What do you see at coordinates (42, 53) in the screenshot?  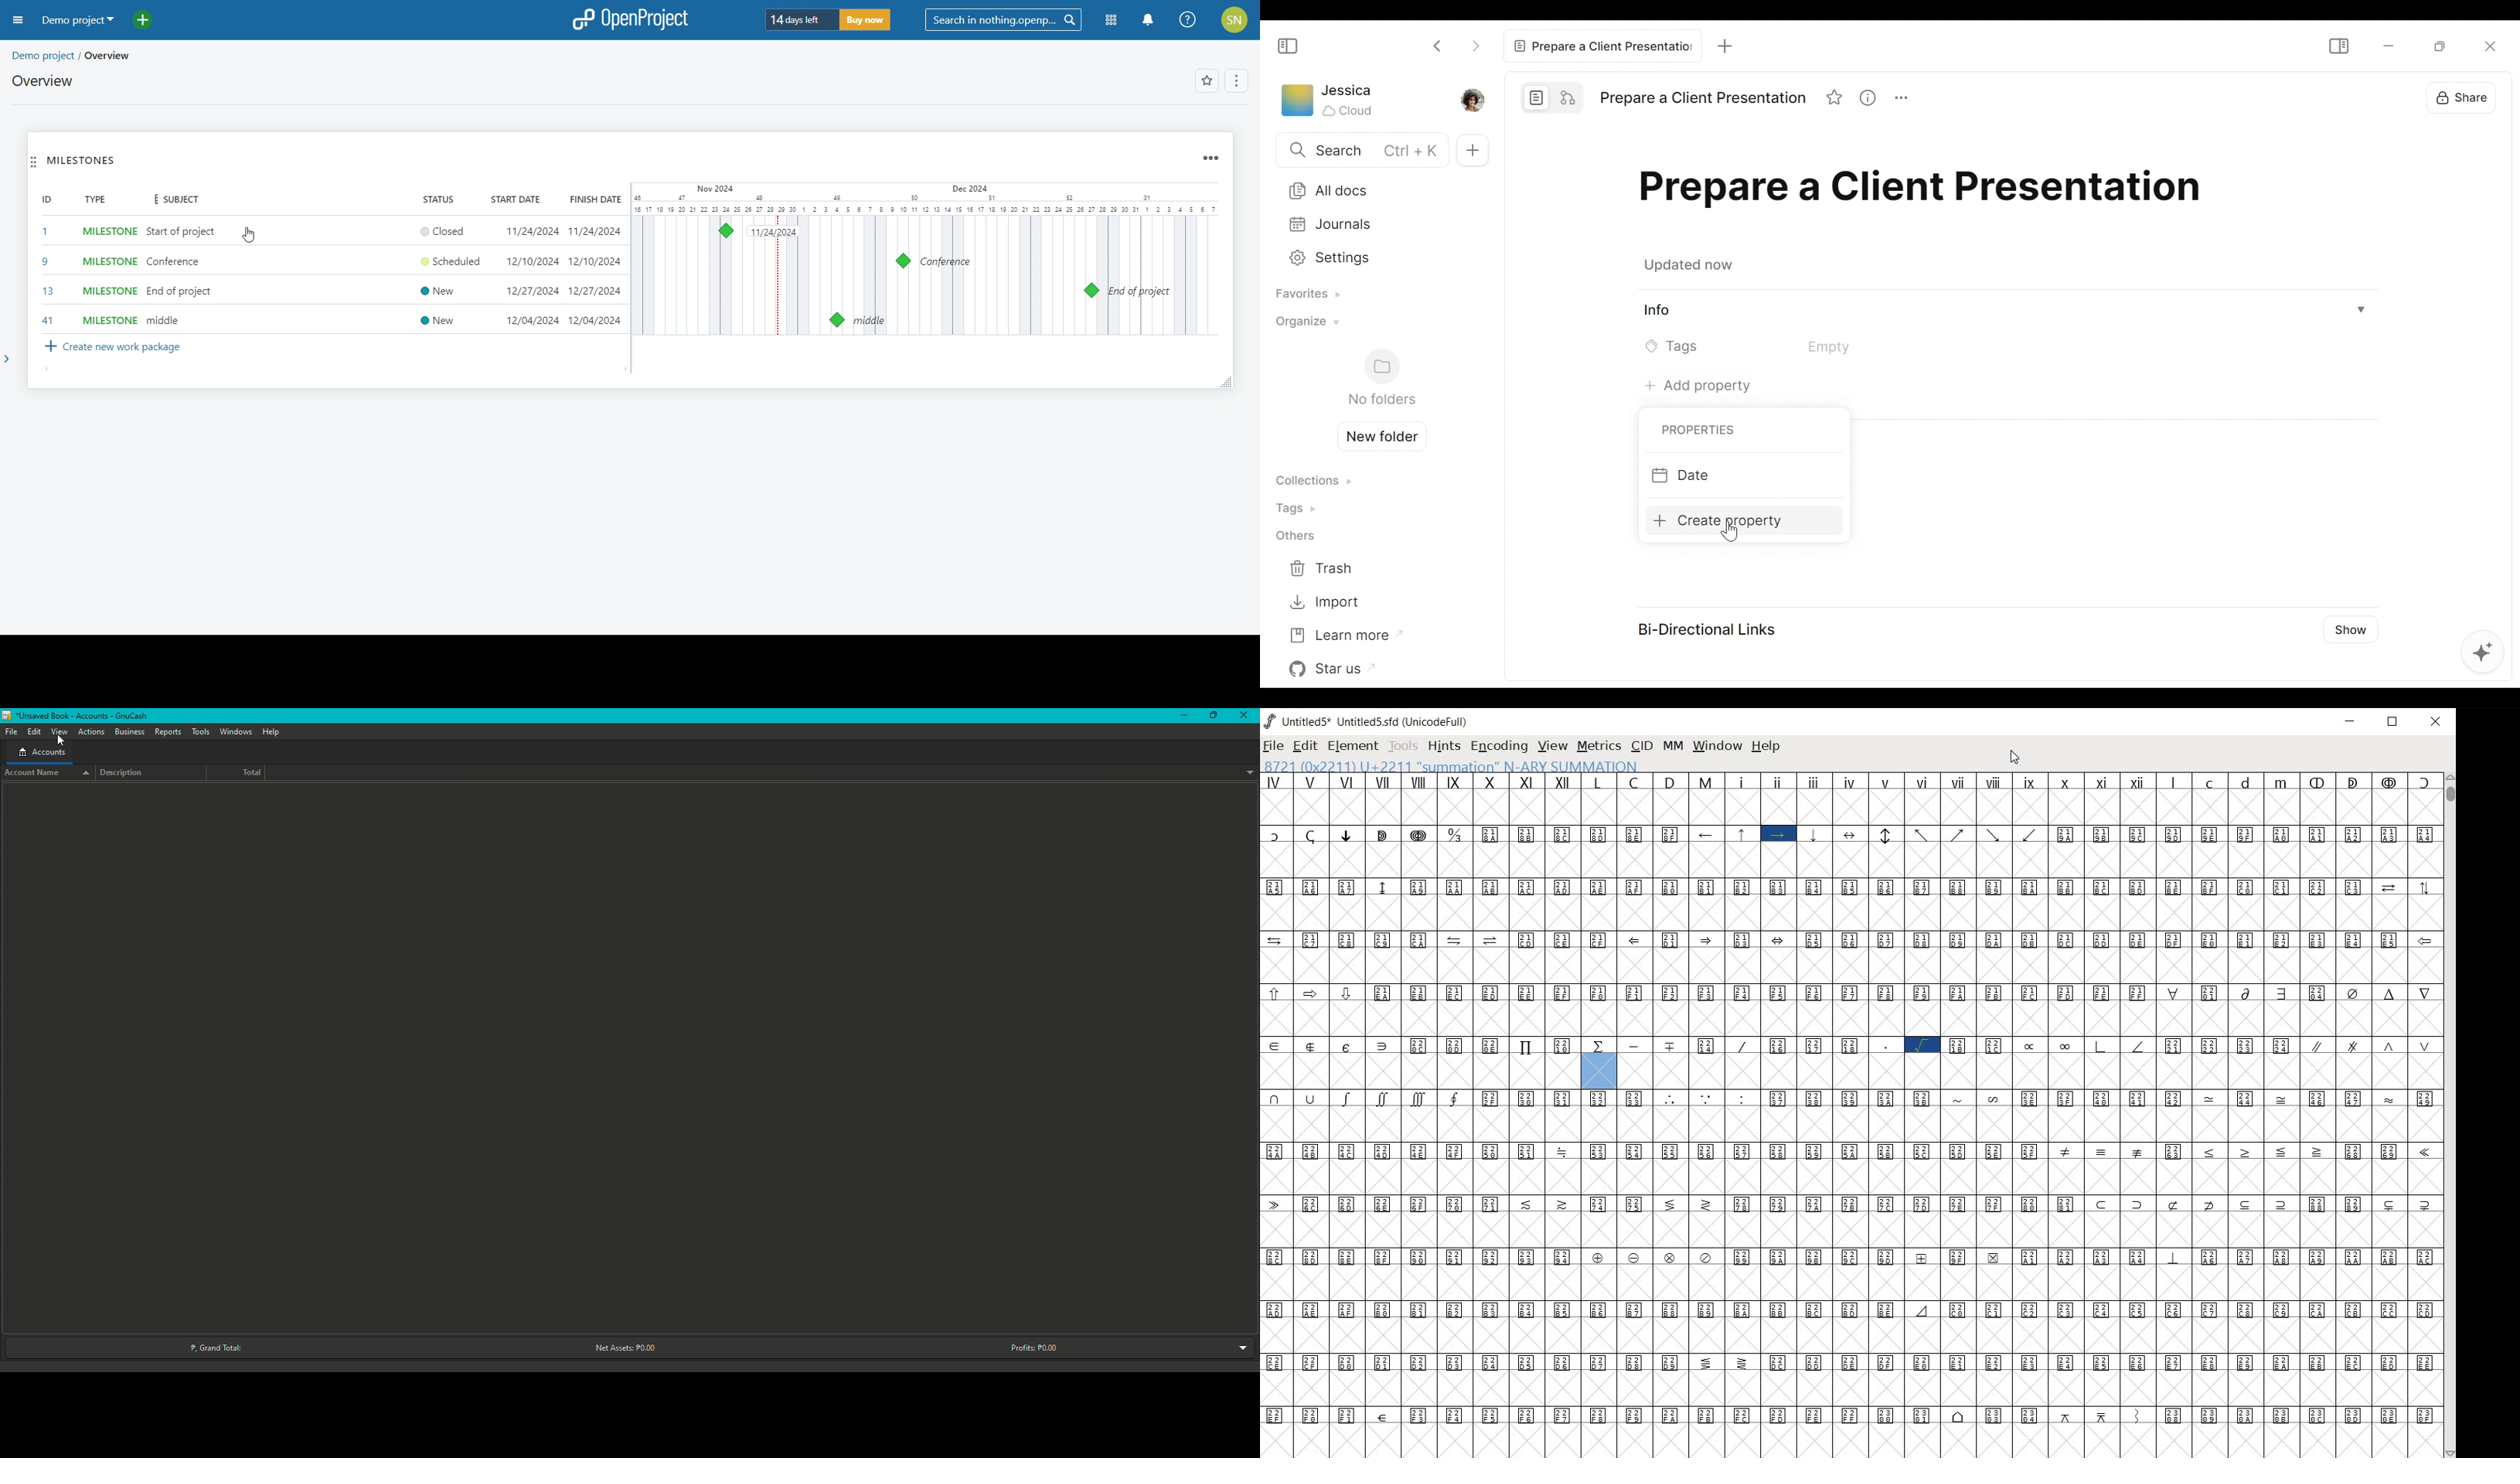 I see `demo project/` at bounding box center [42, 53].